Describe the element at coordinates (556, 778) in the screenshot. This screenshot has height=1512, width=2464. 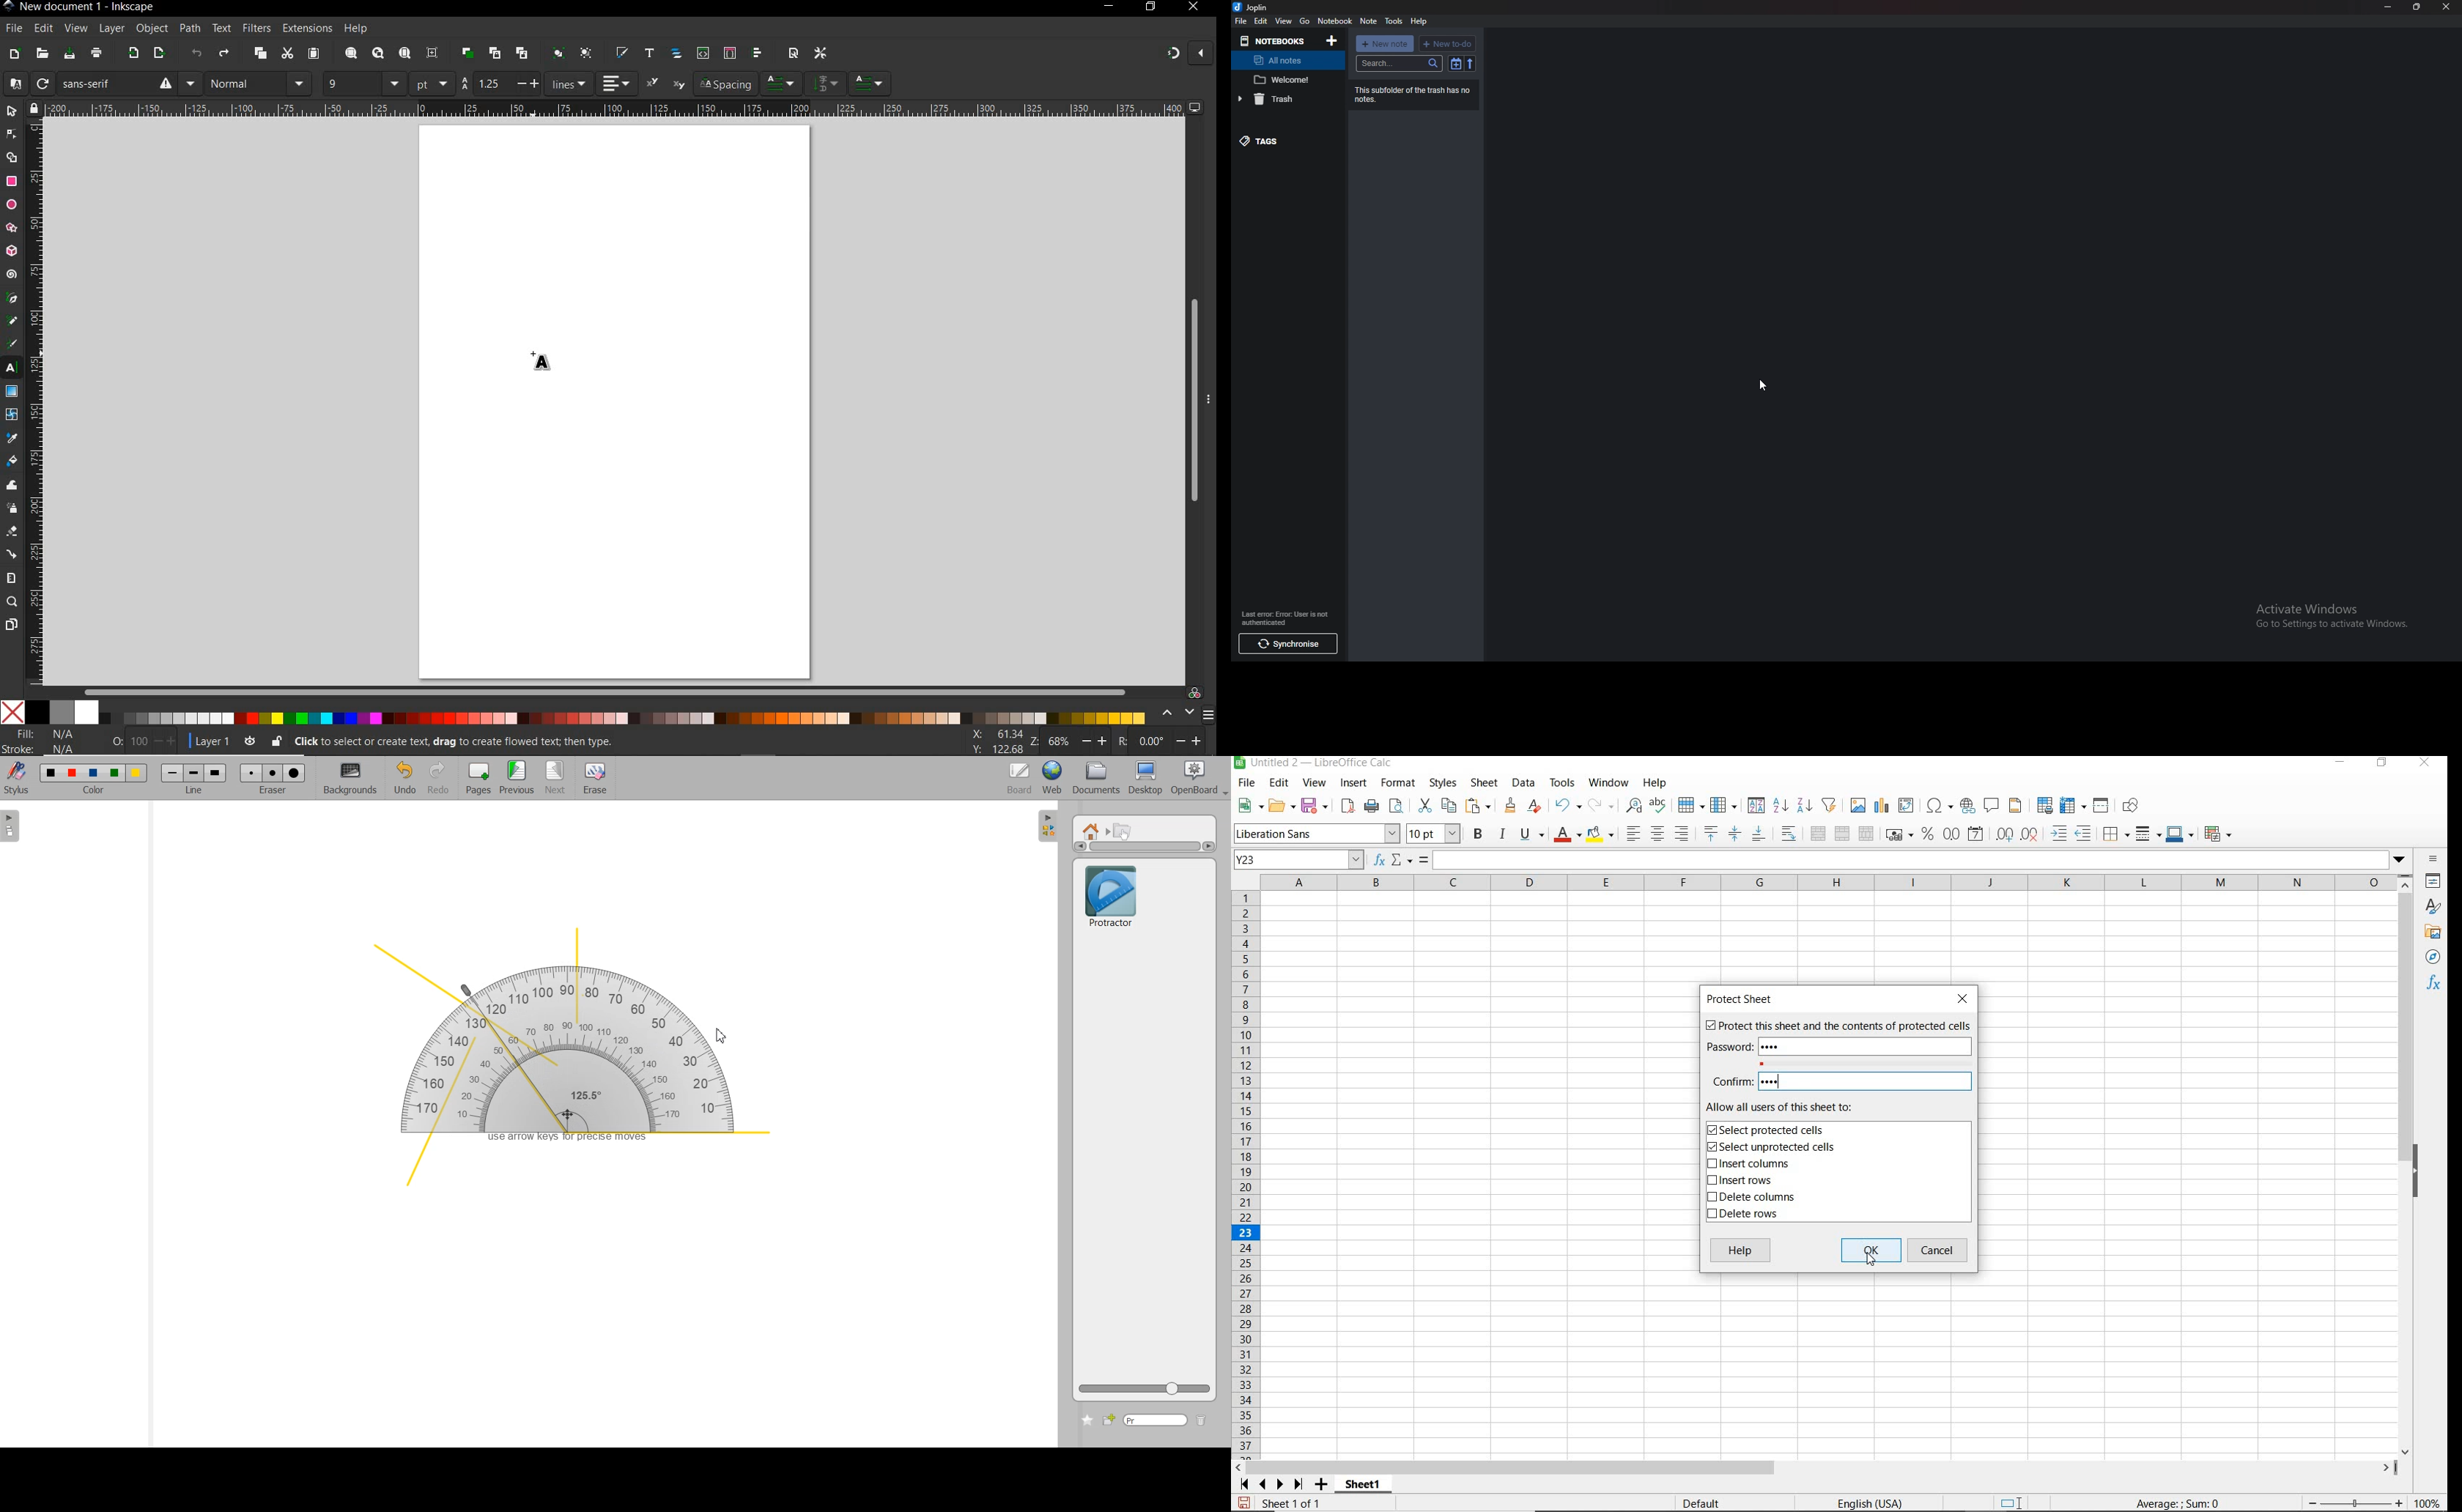
I see `Next` at that location.